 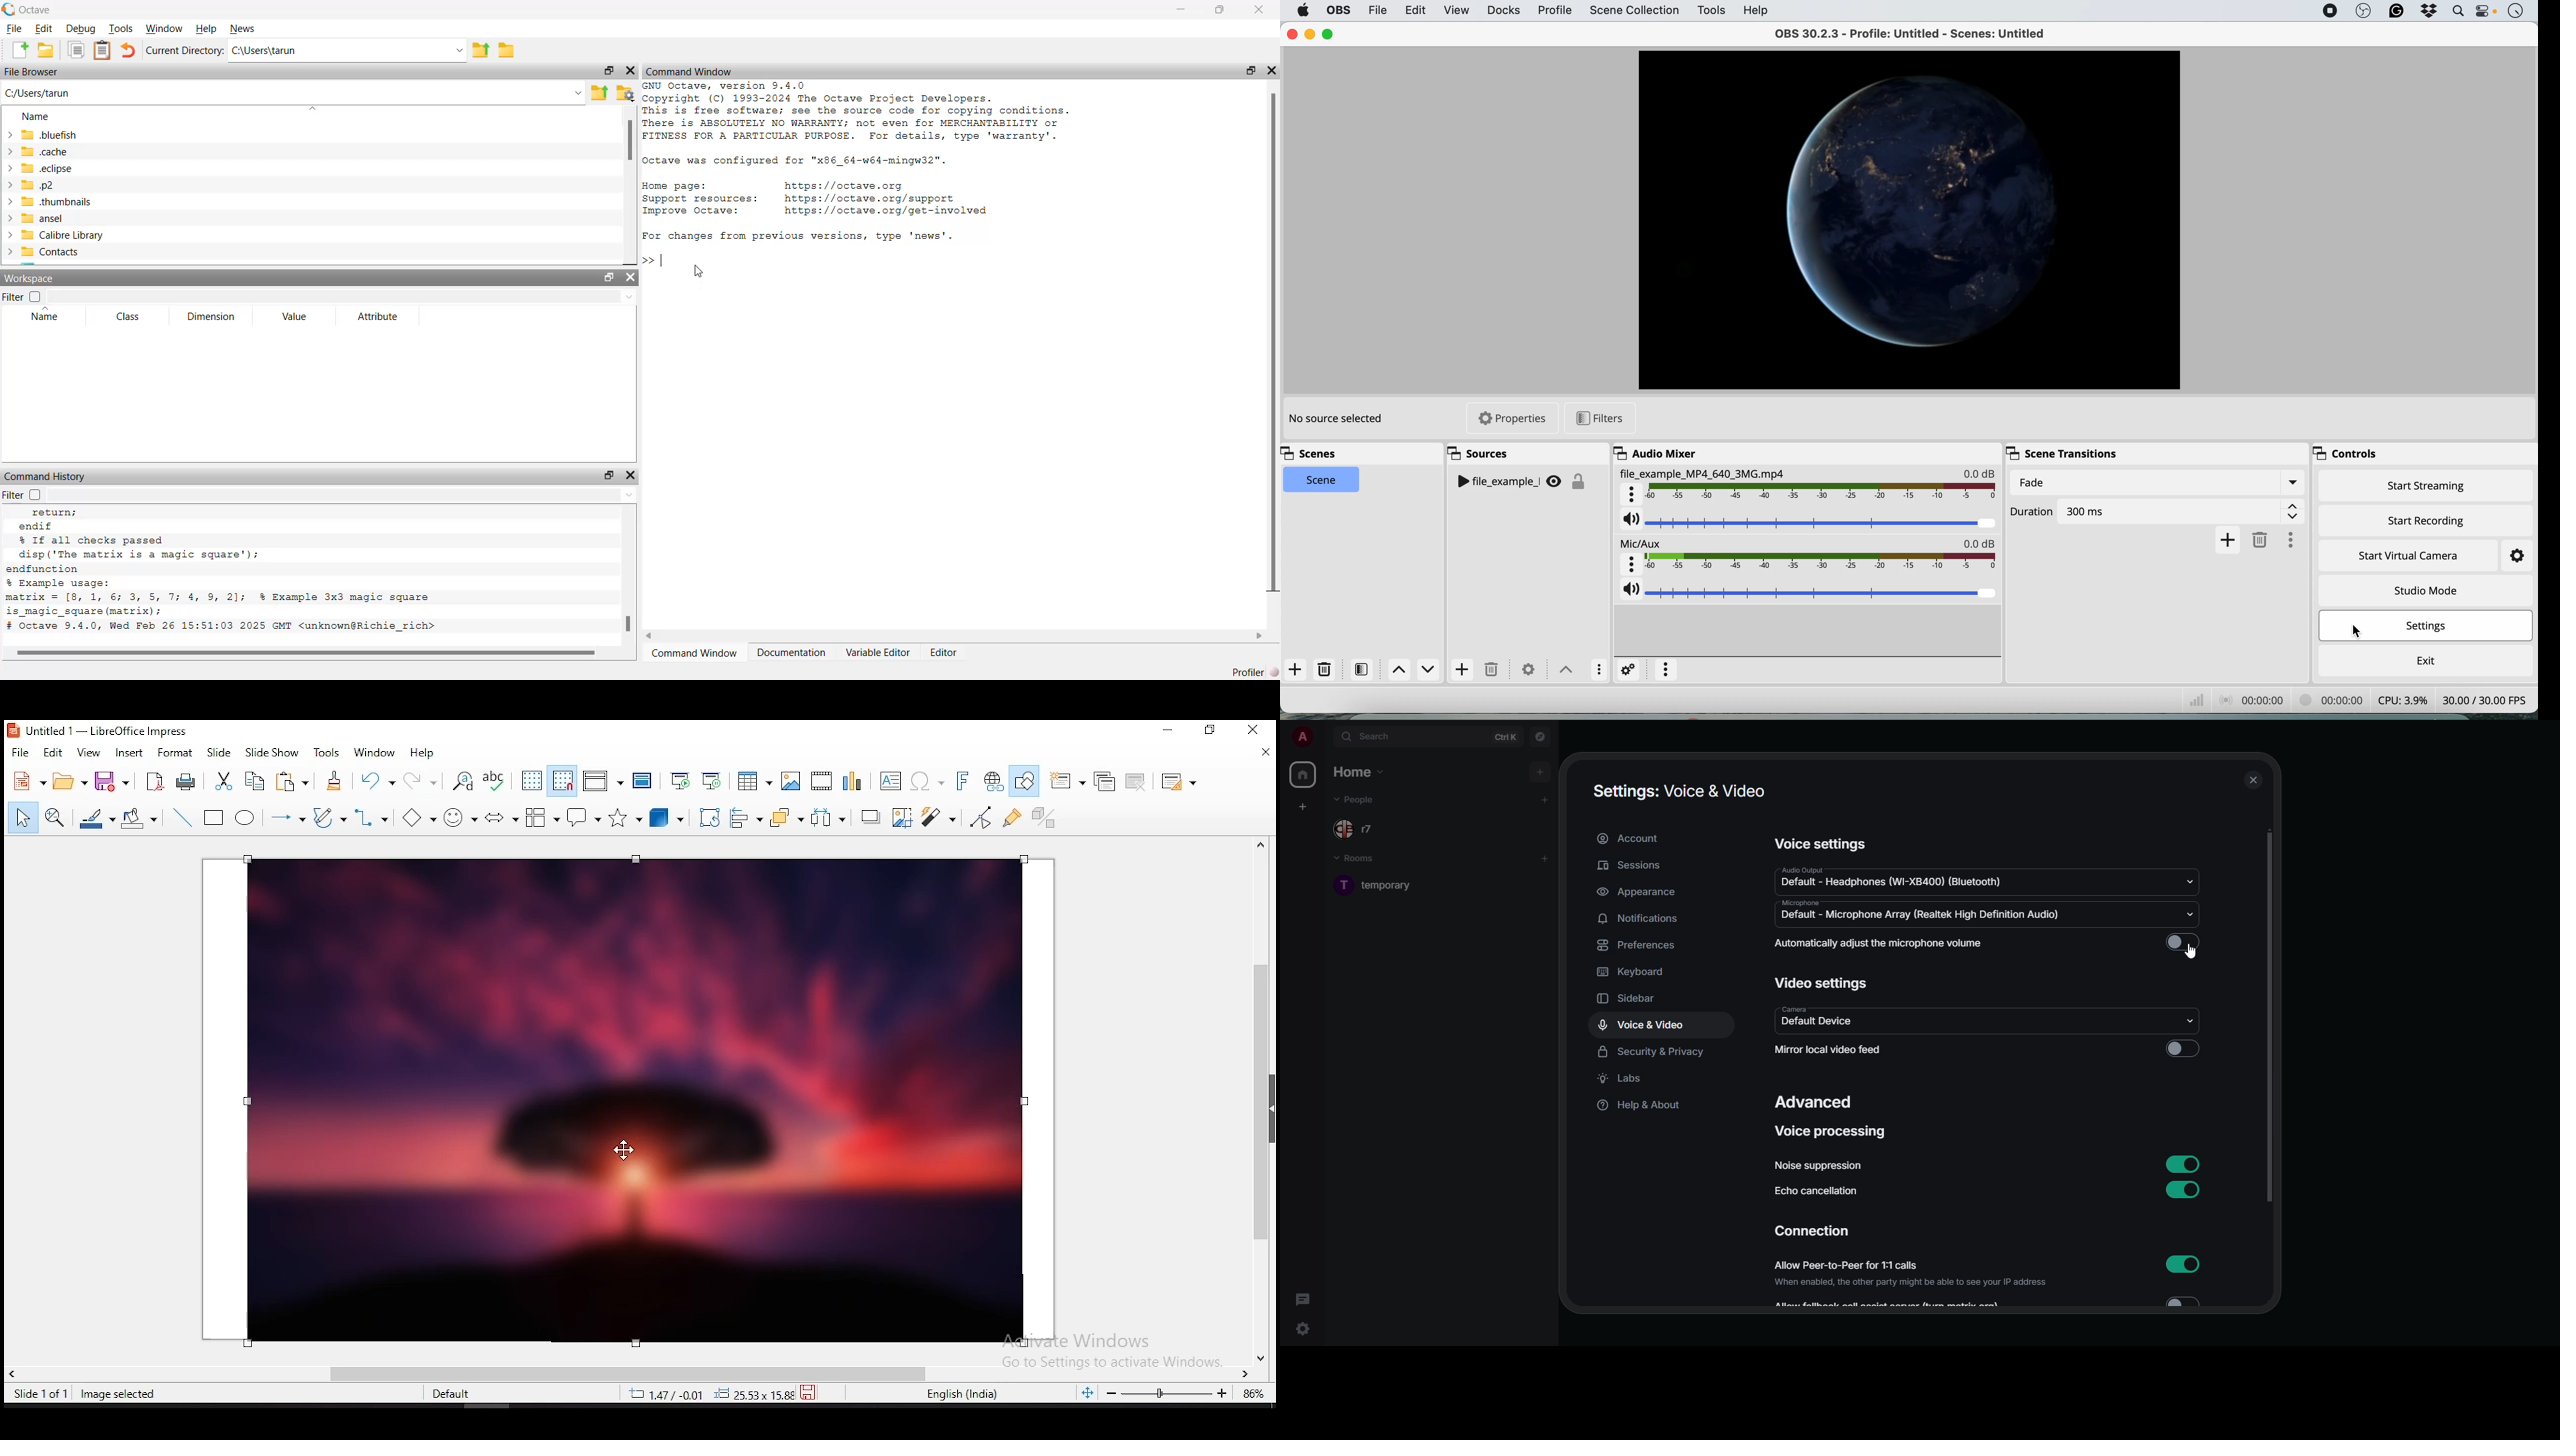 I want to click on delete source, so click(x=1491, y=670).